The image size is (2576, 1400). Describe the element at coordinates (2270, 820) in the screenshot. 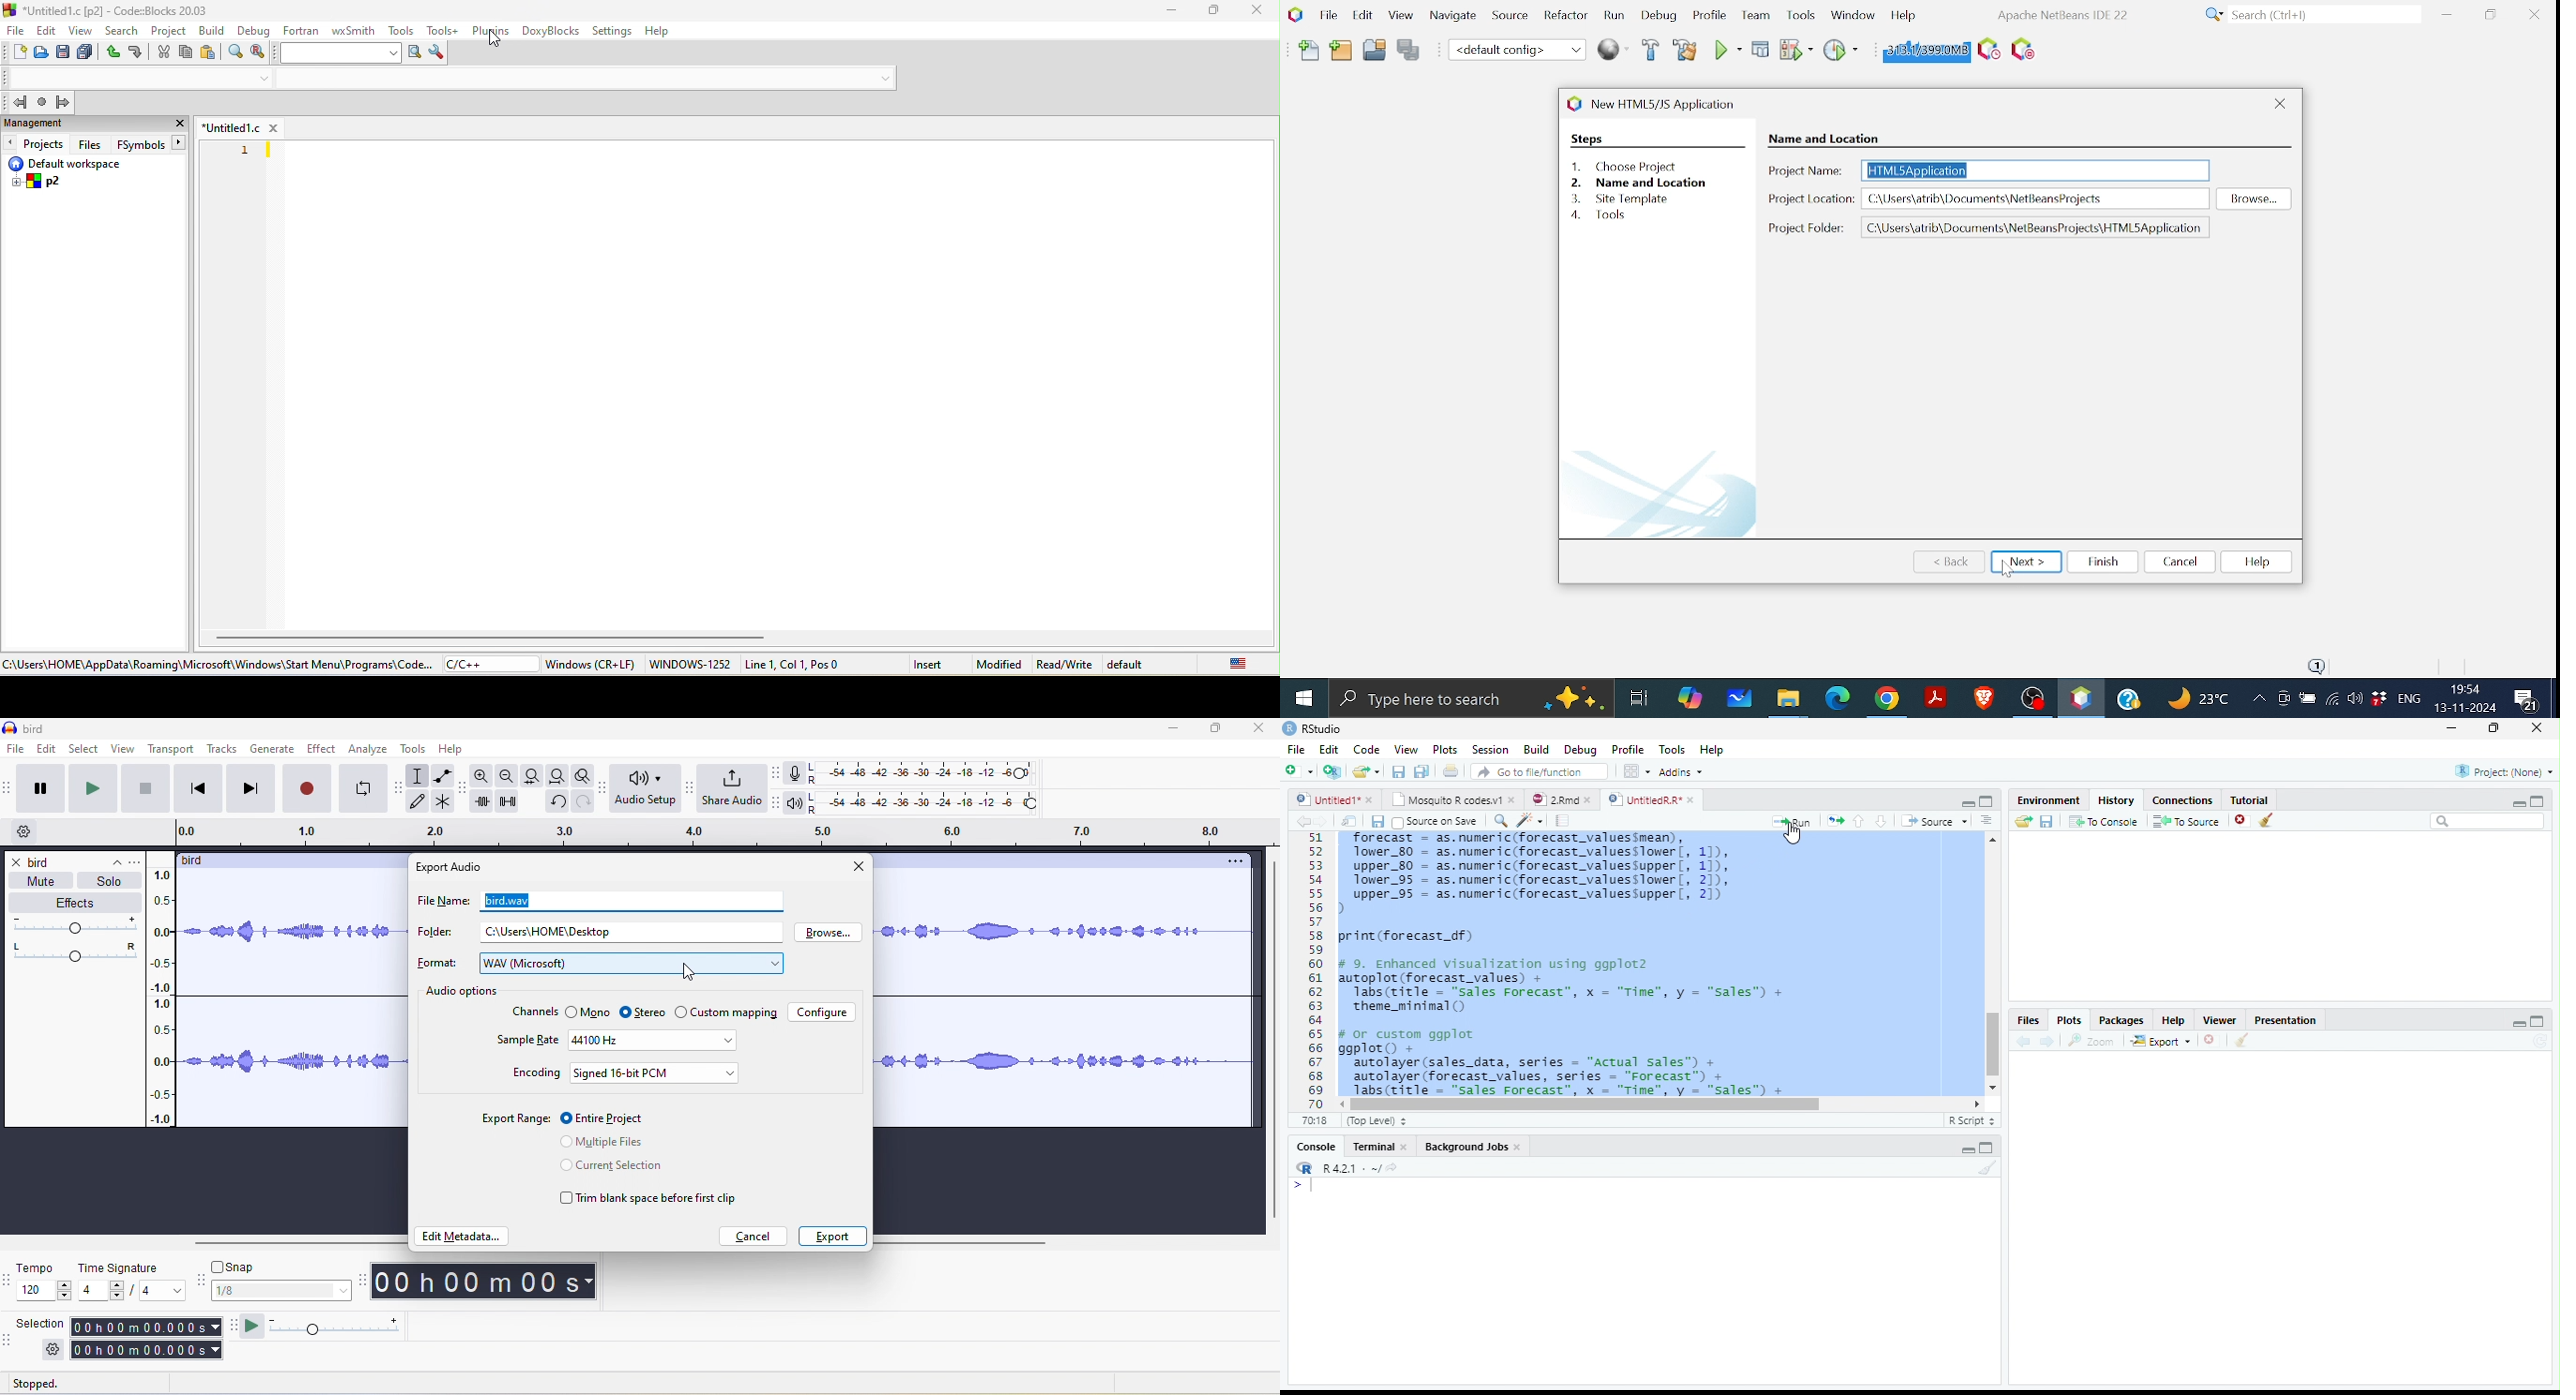

I see `Clean` at that location.